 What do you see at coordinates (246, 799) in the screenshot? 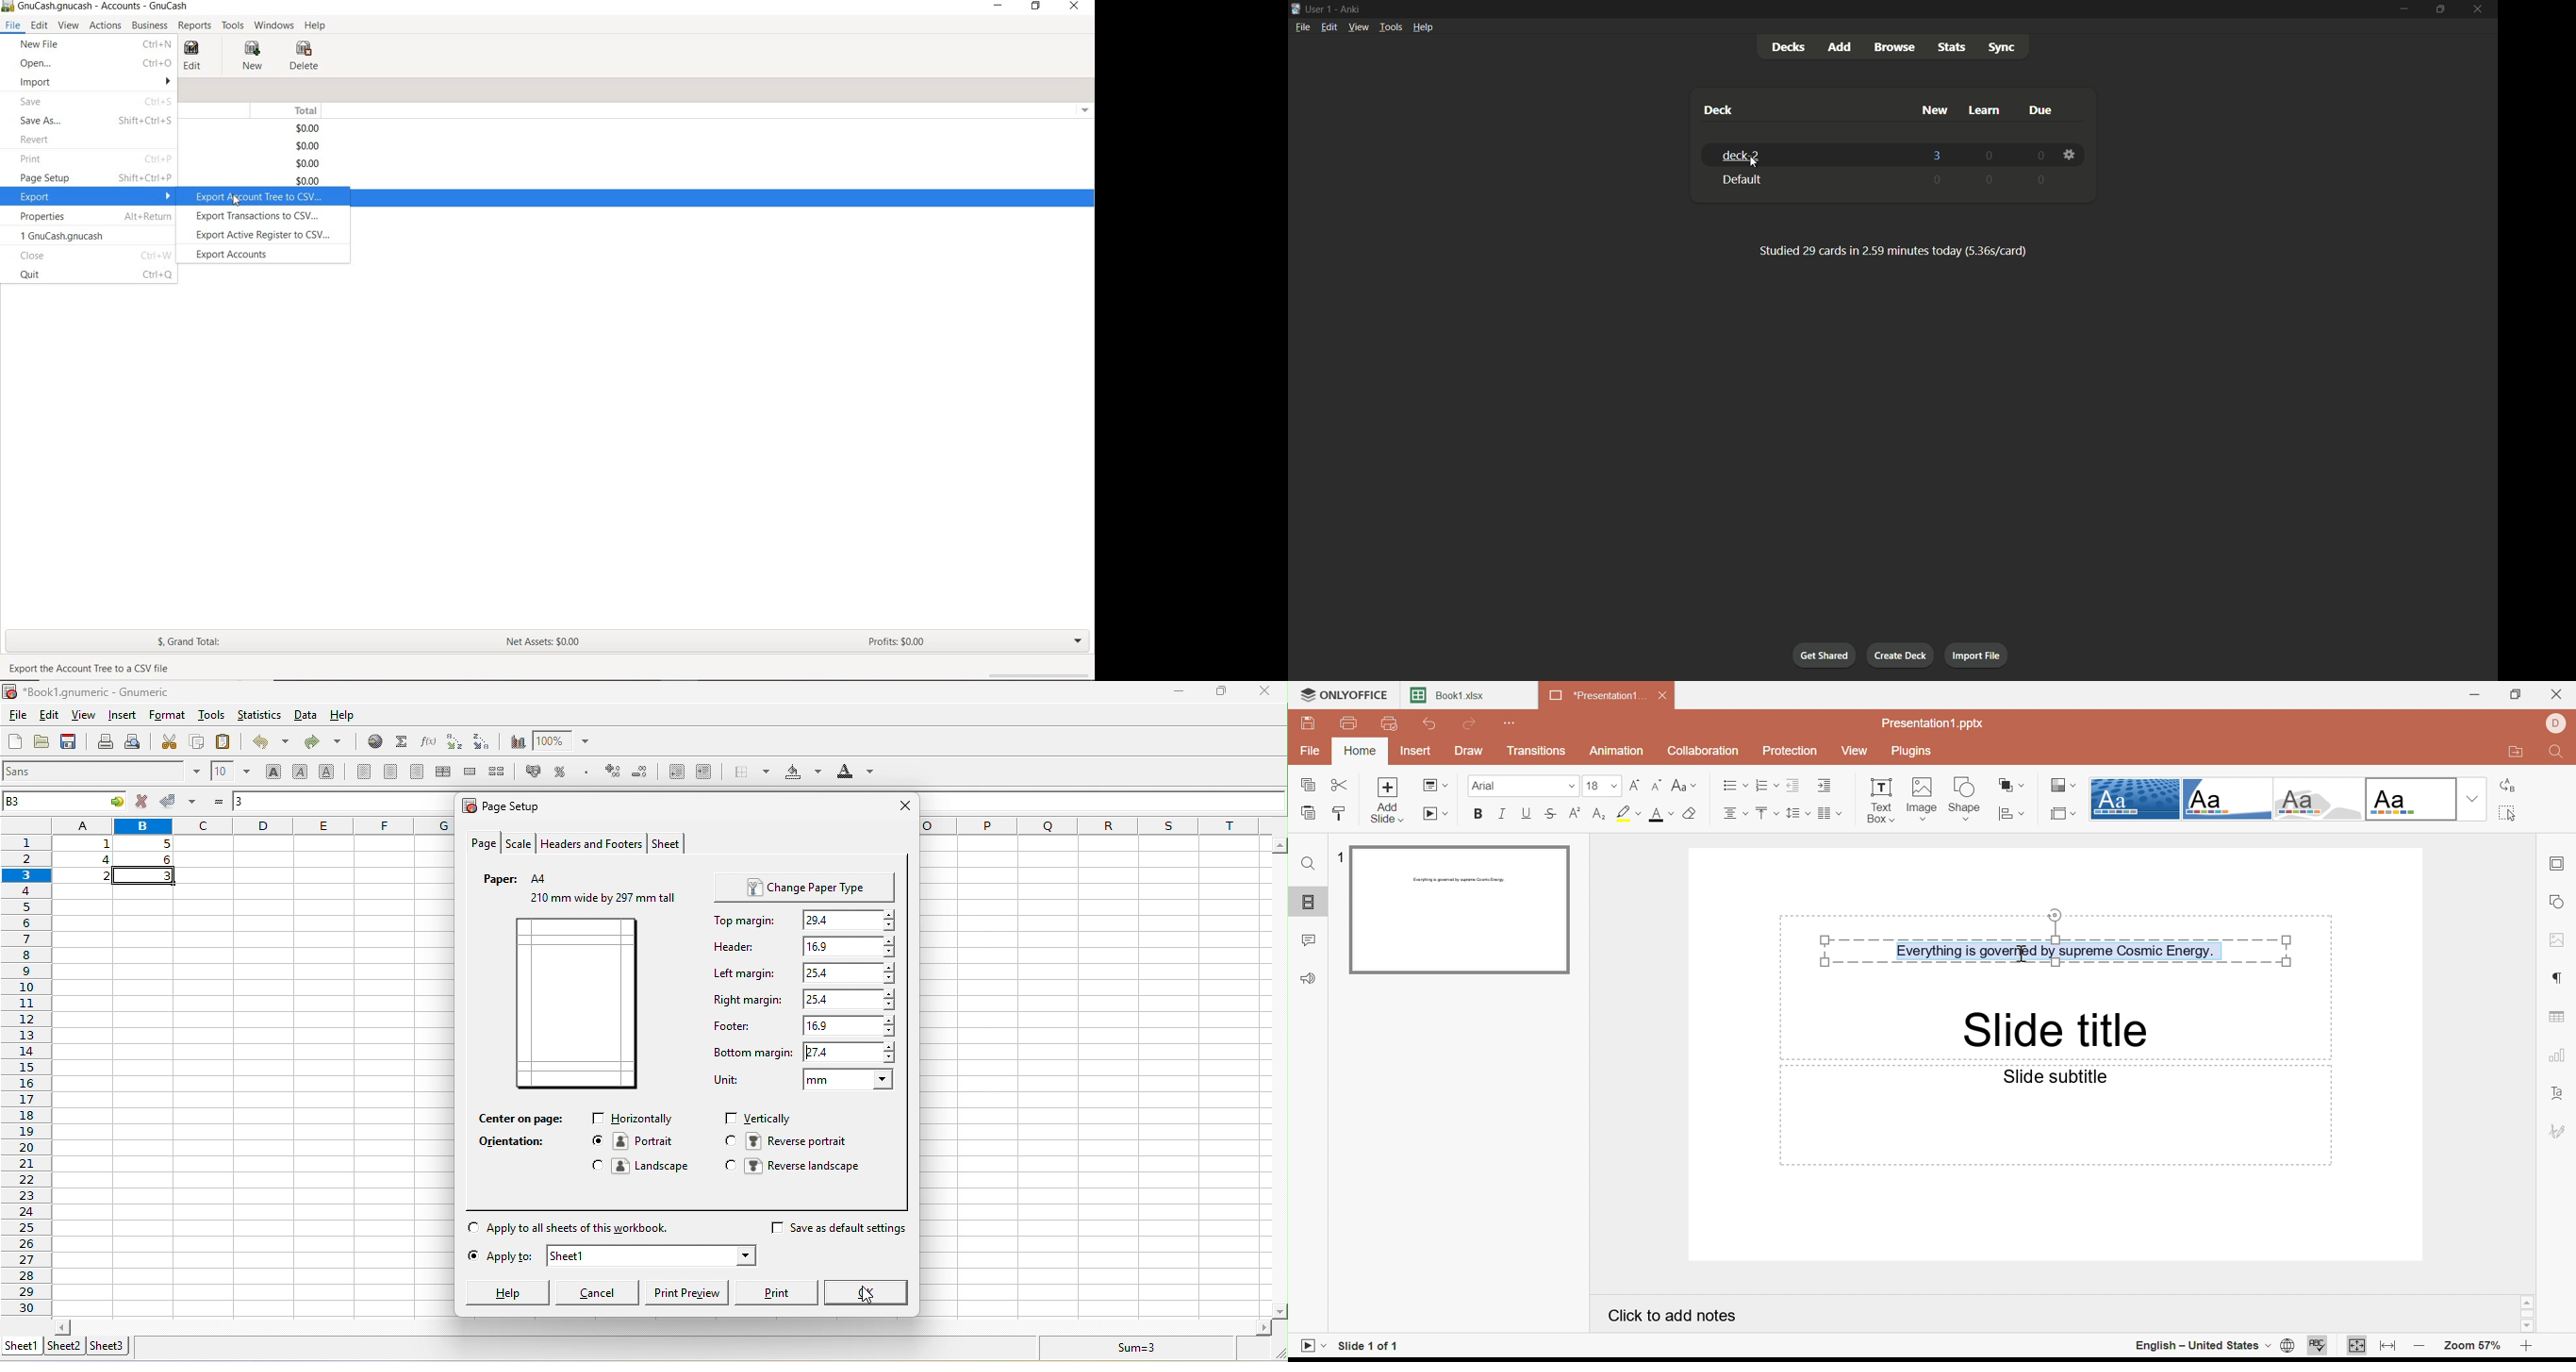
I see `3` at bounding box center [246, 799].